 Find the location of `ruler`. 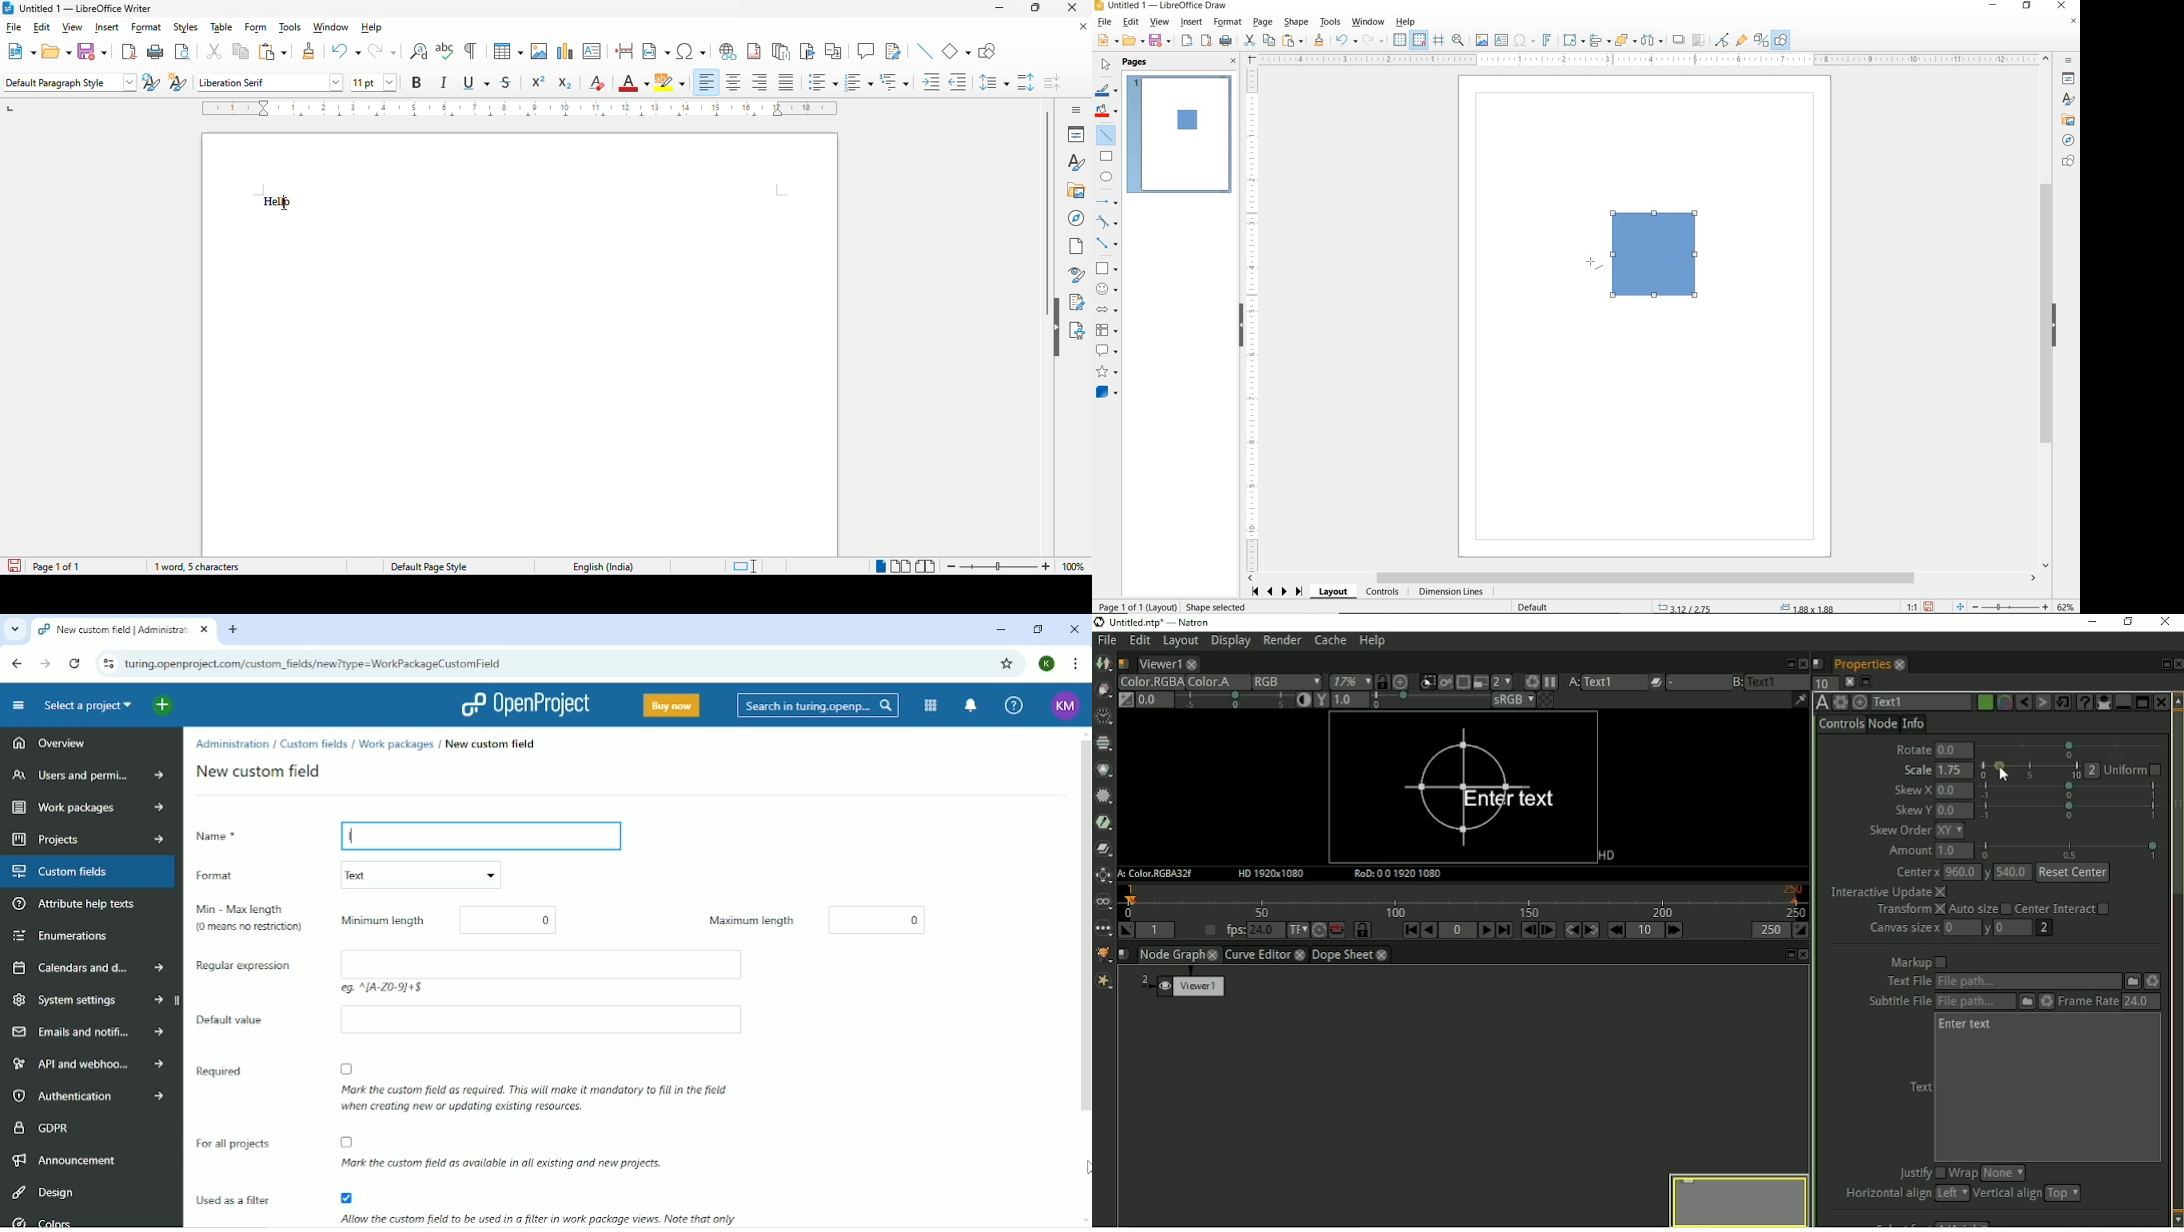

ruler is located at coordinates (520, 107).